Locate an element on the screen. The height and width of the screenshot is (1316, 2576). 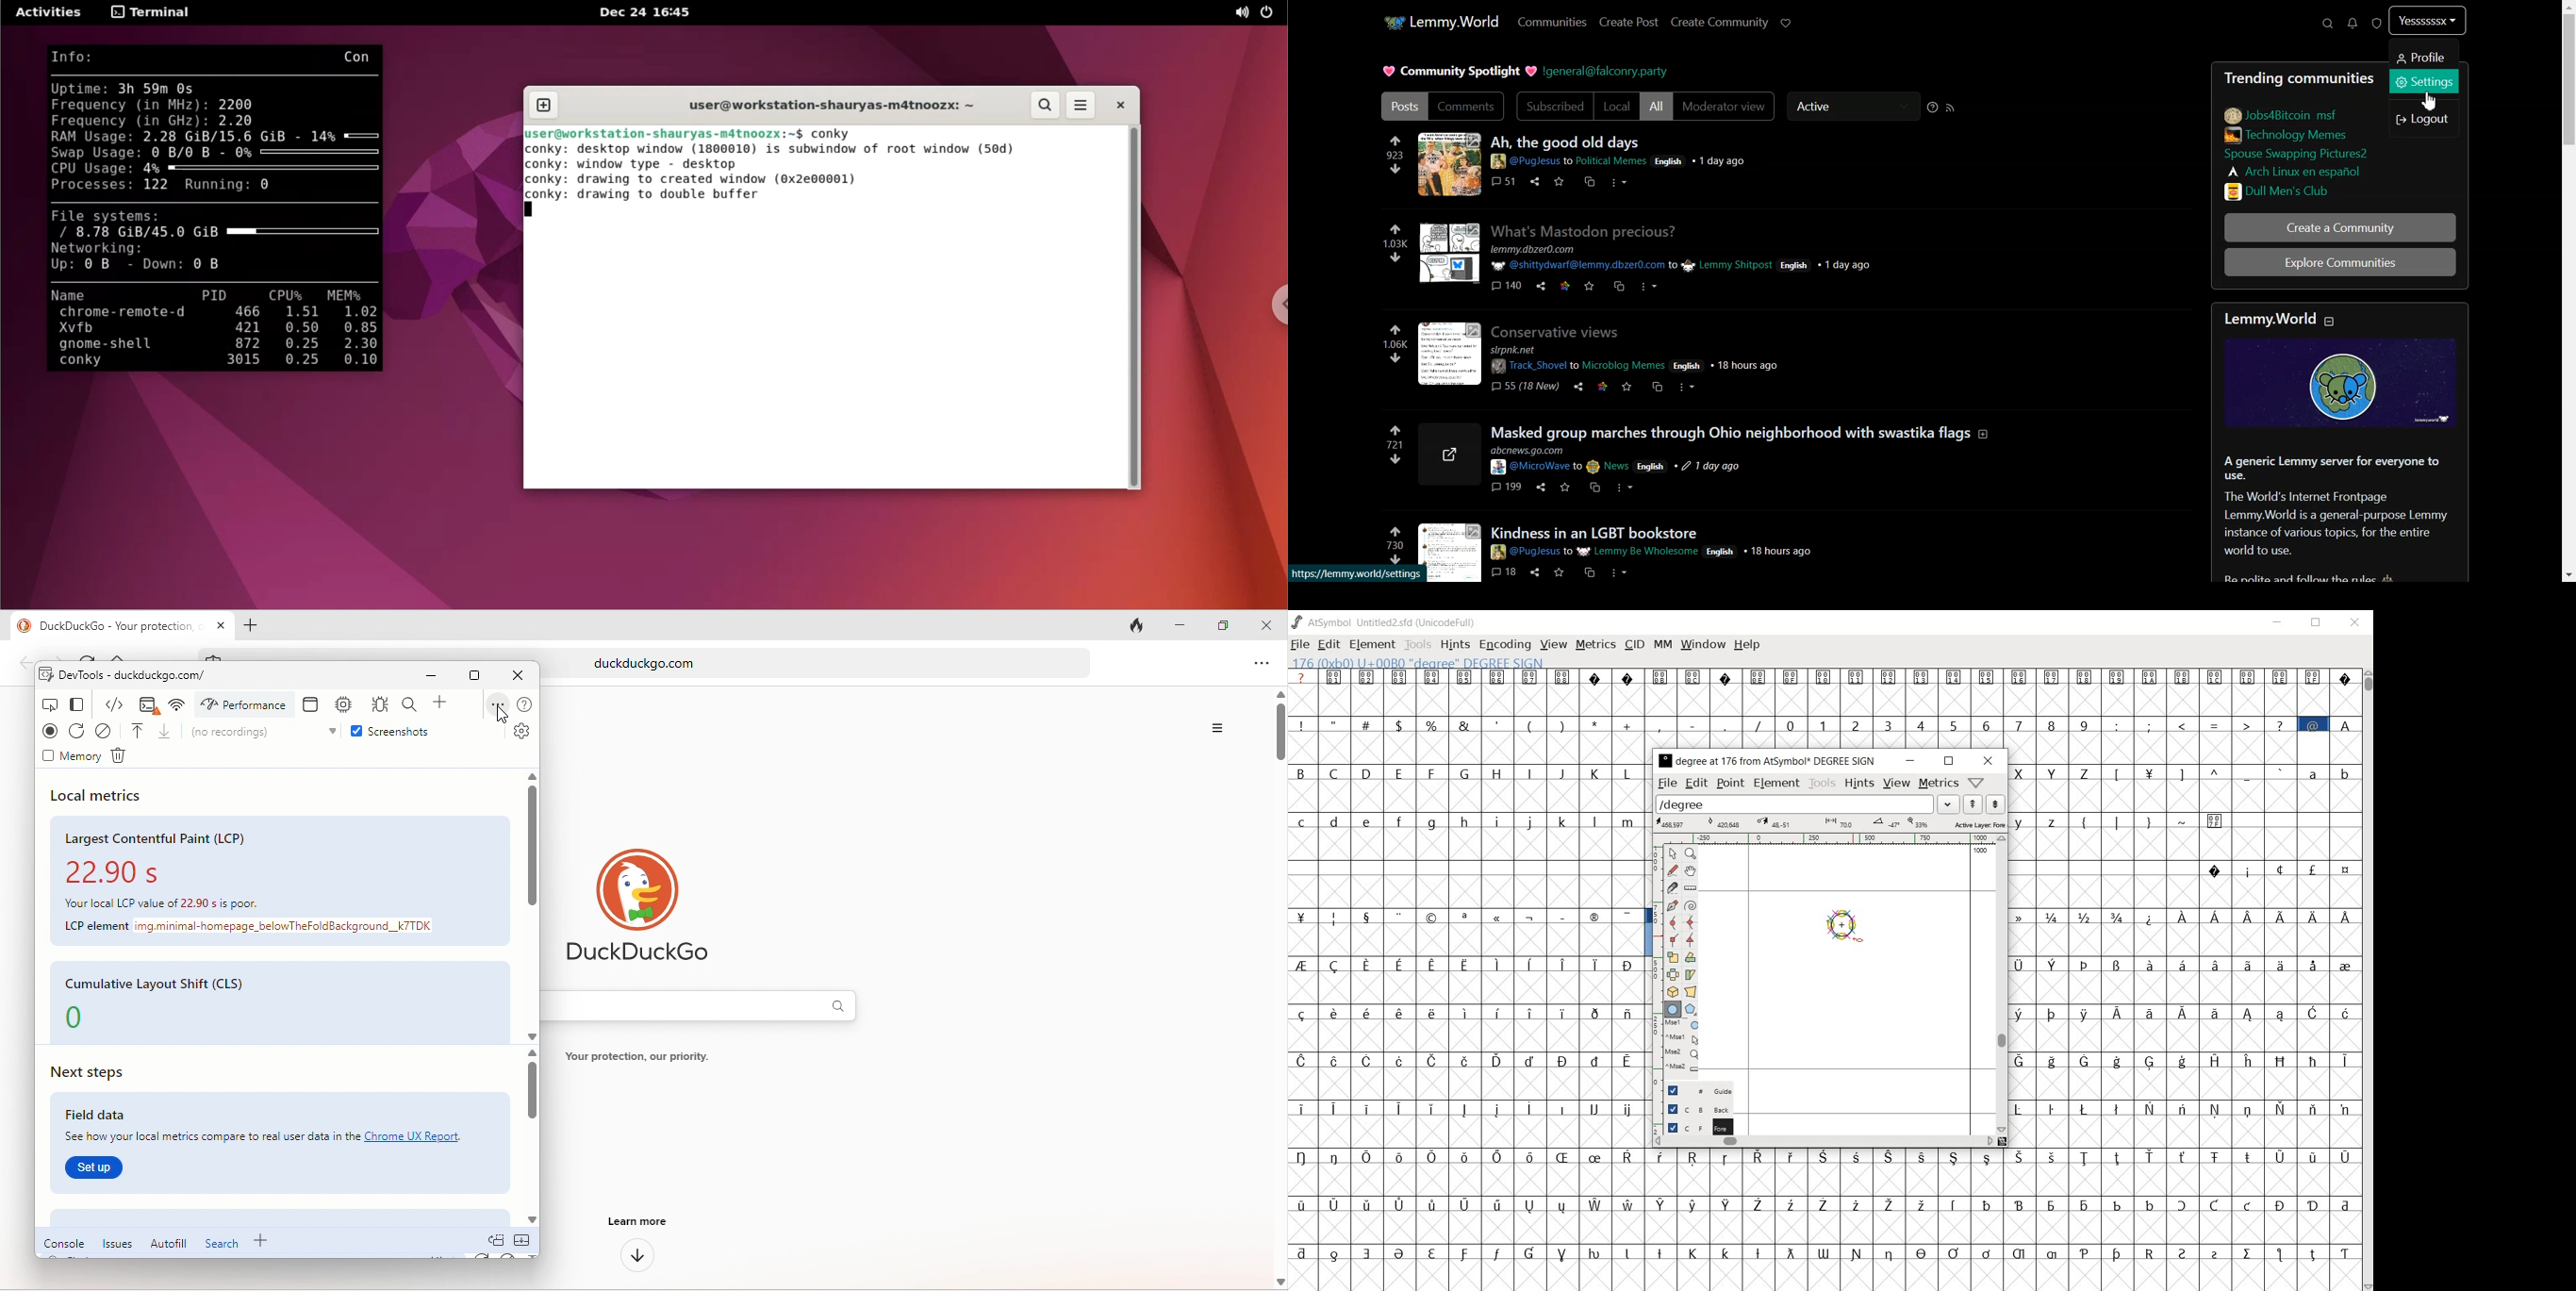
local metrics is located at coordinates (103, 797).